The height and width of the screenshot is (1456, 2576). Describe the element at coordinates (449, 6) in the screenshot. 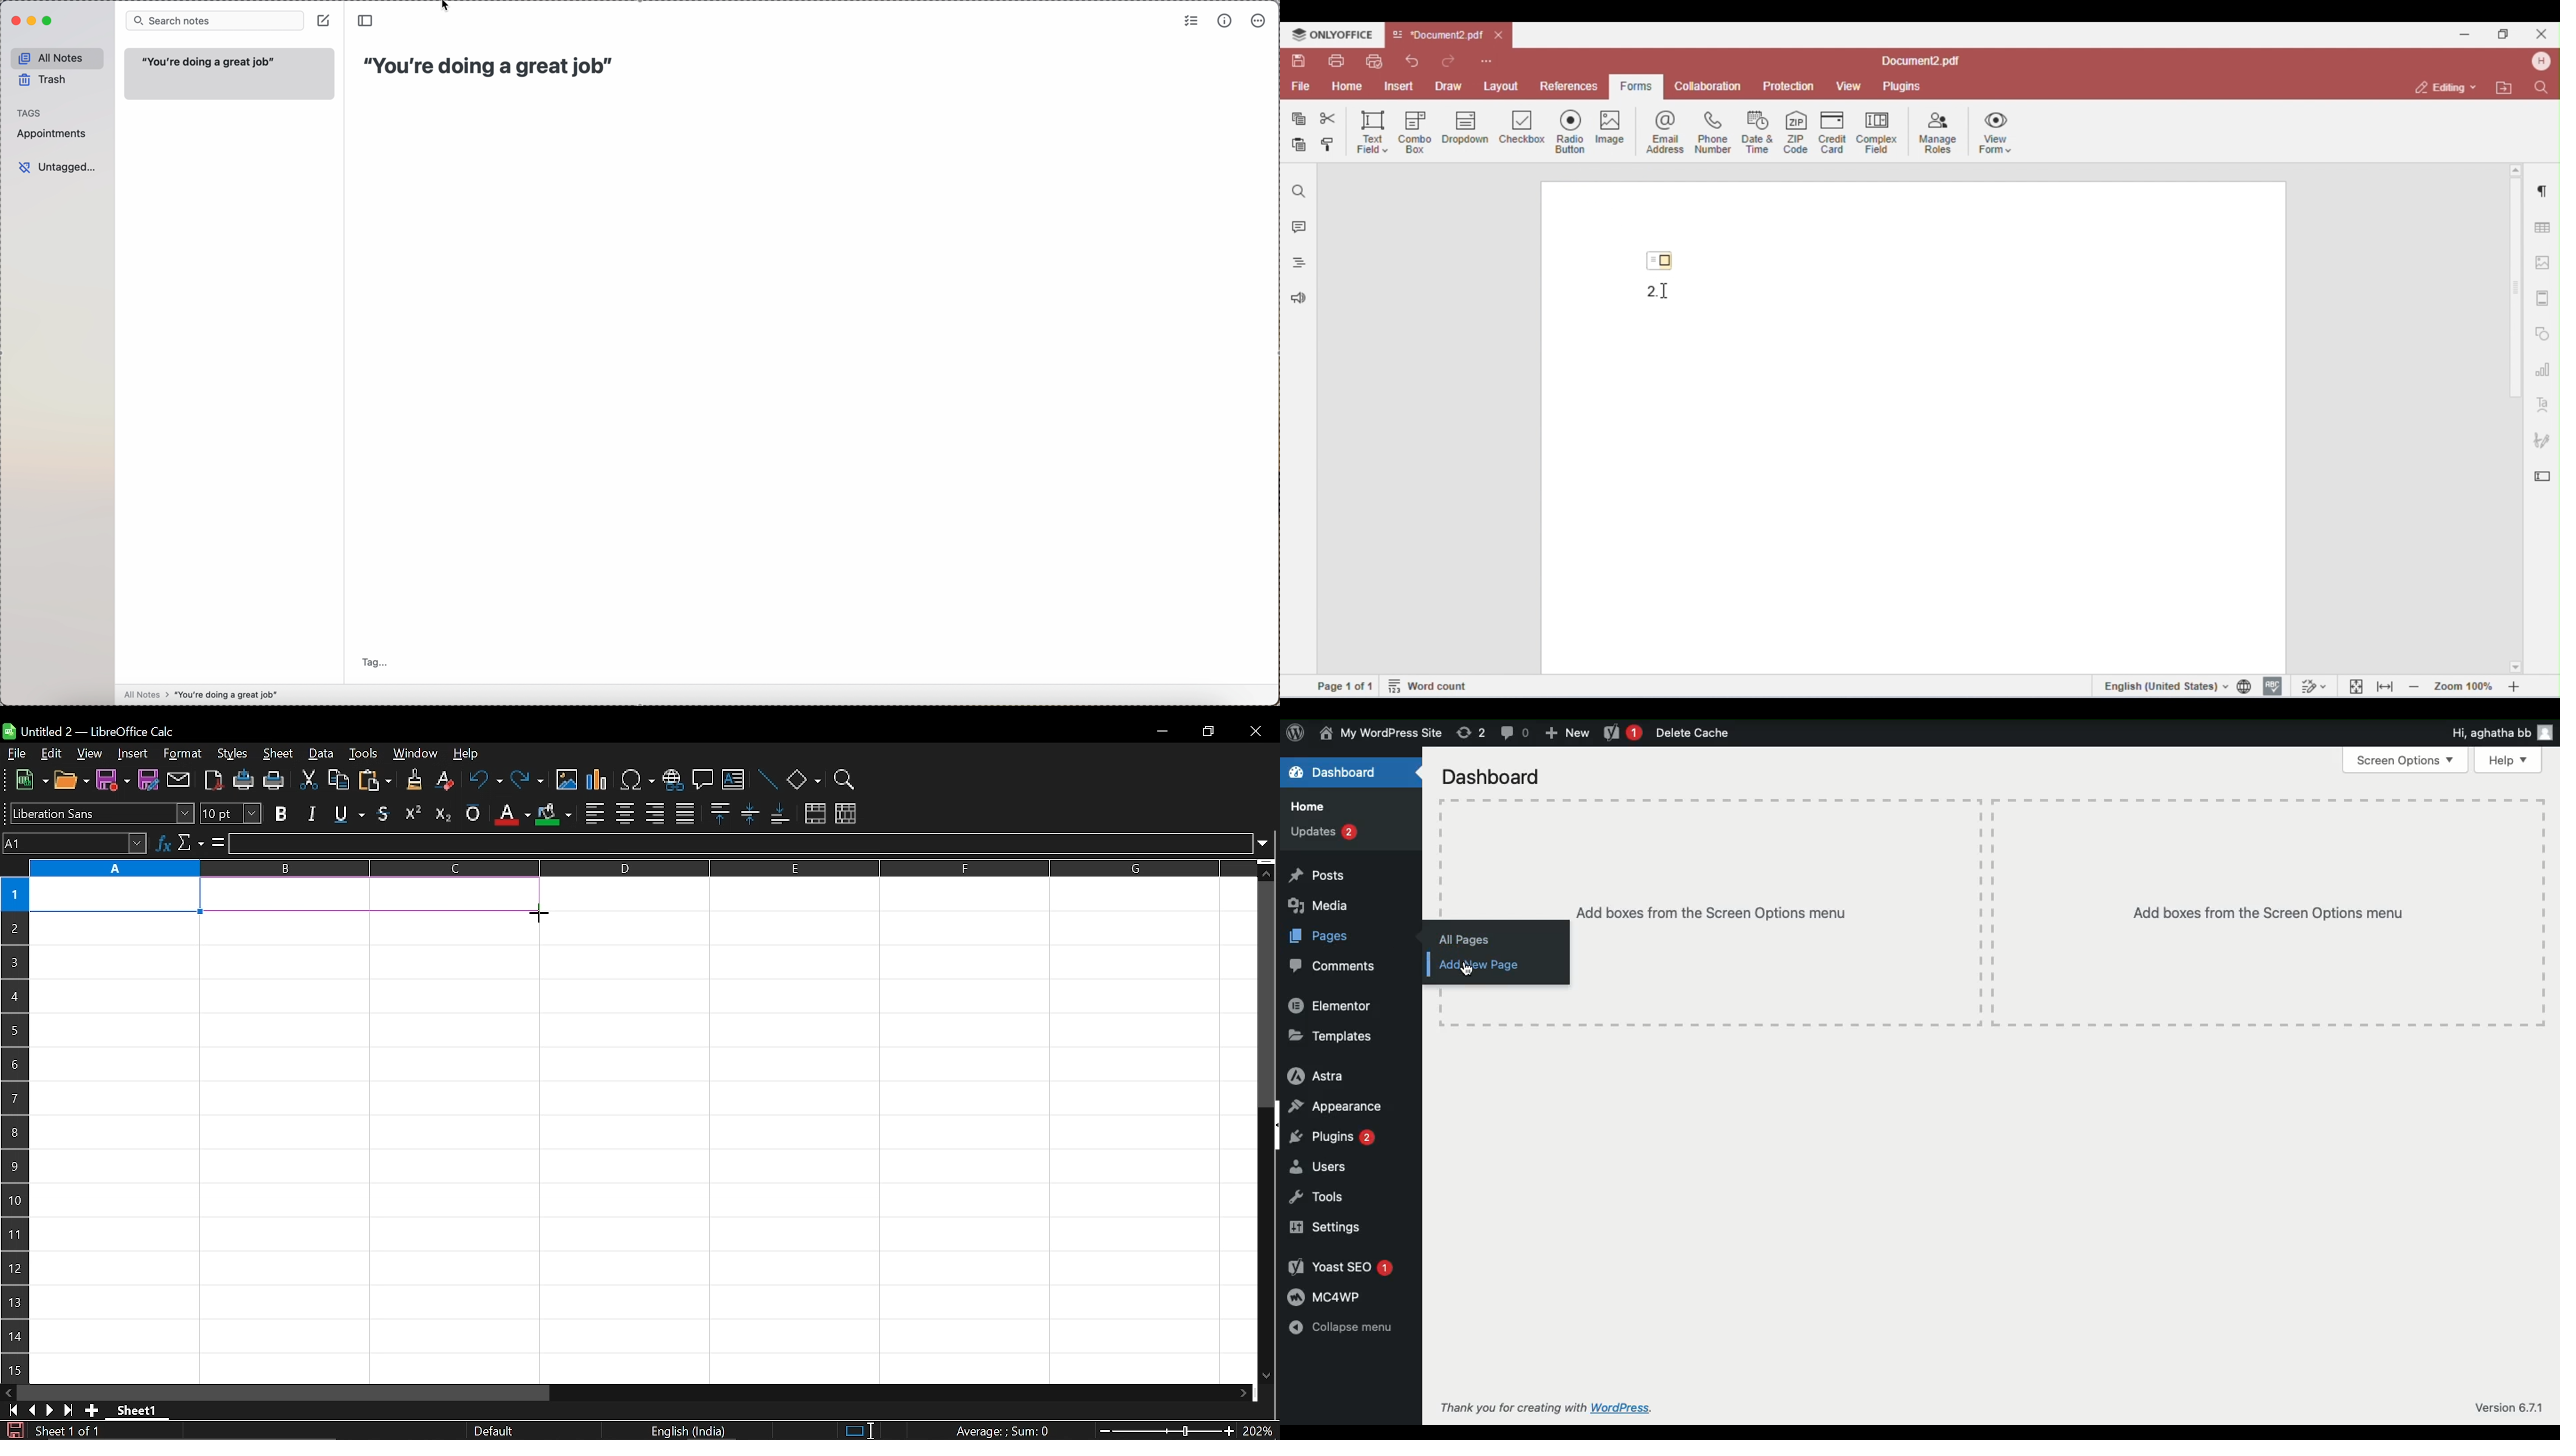

I see `cursor` at that location.